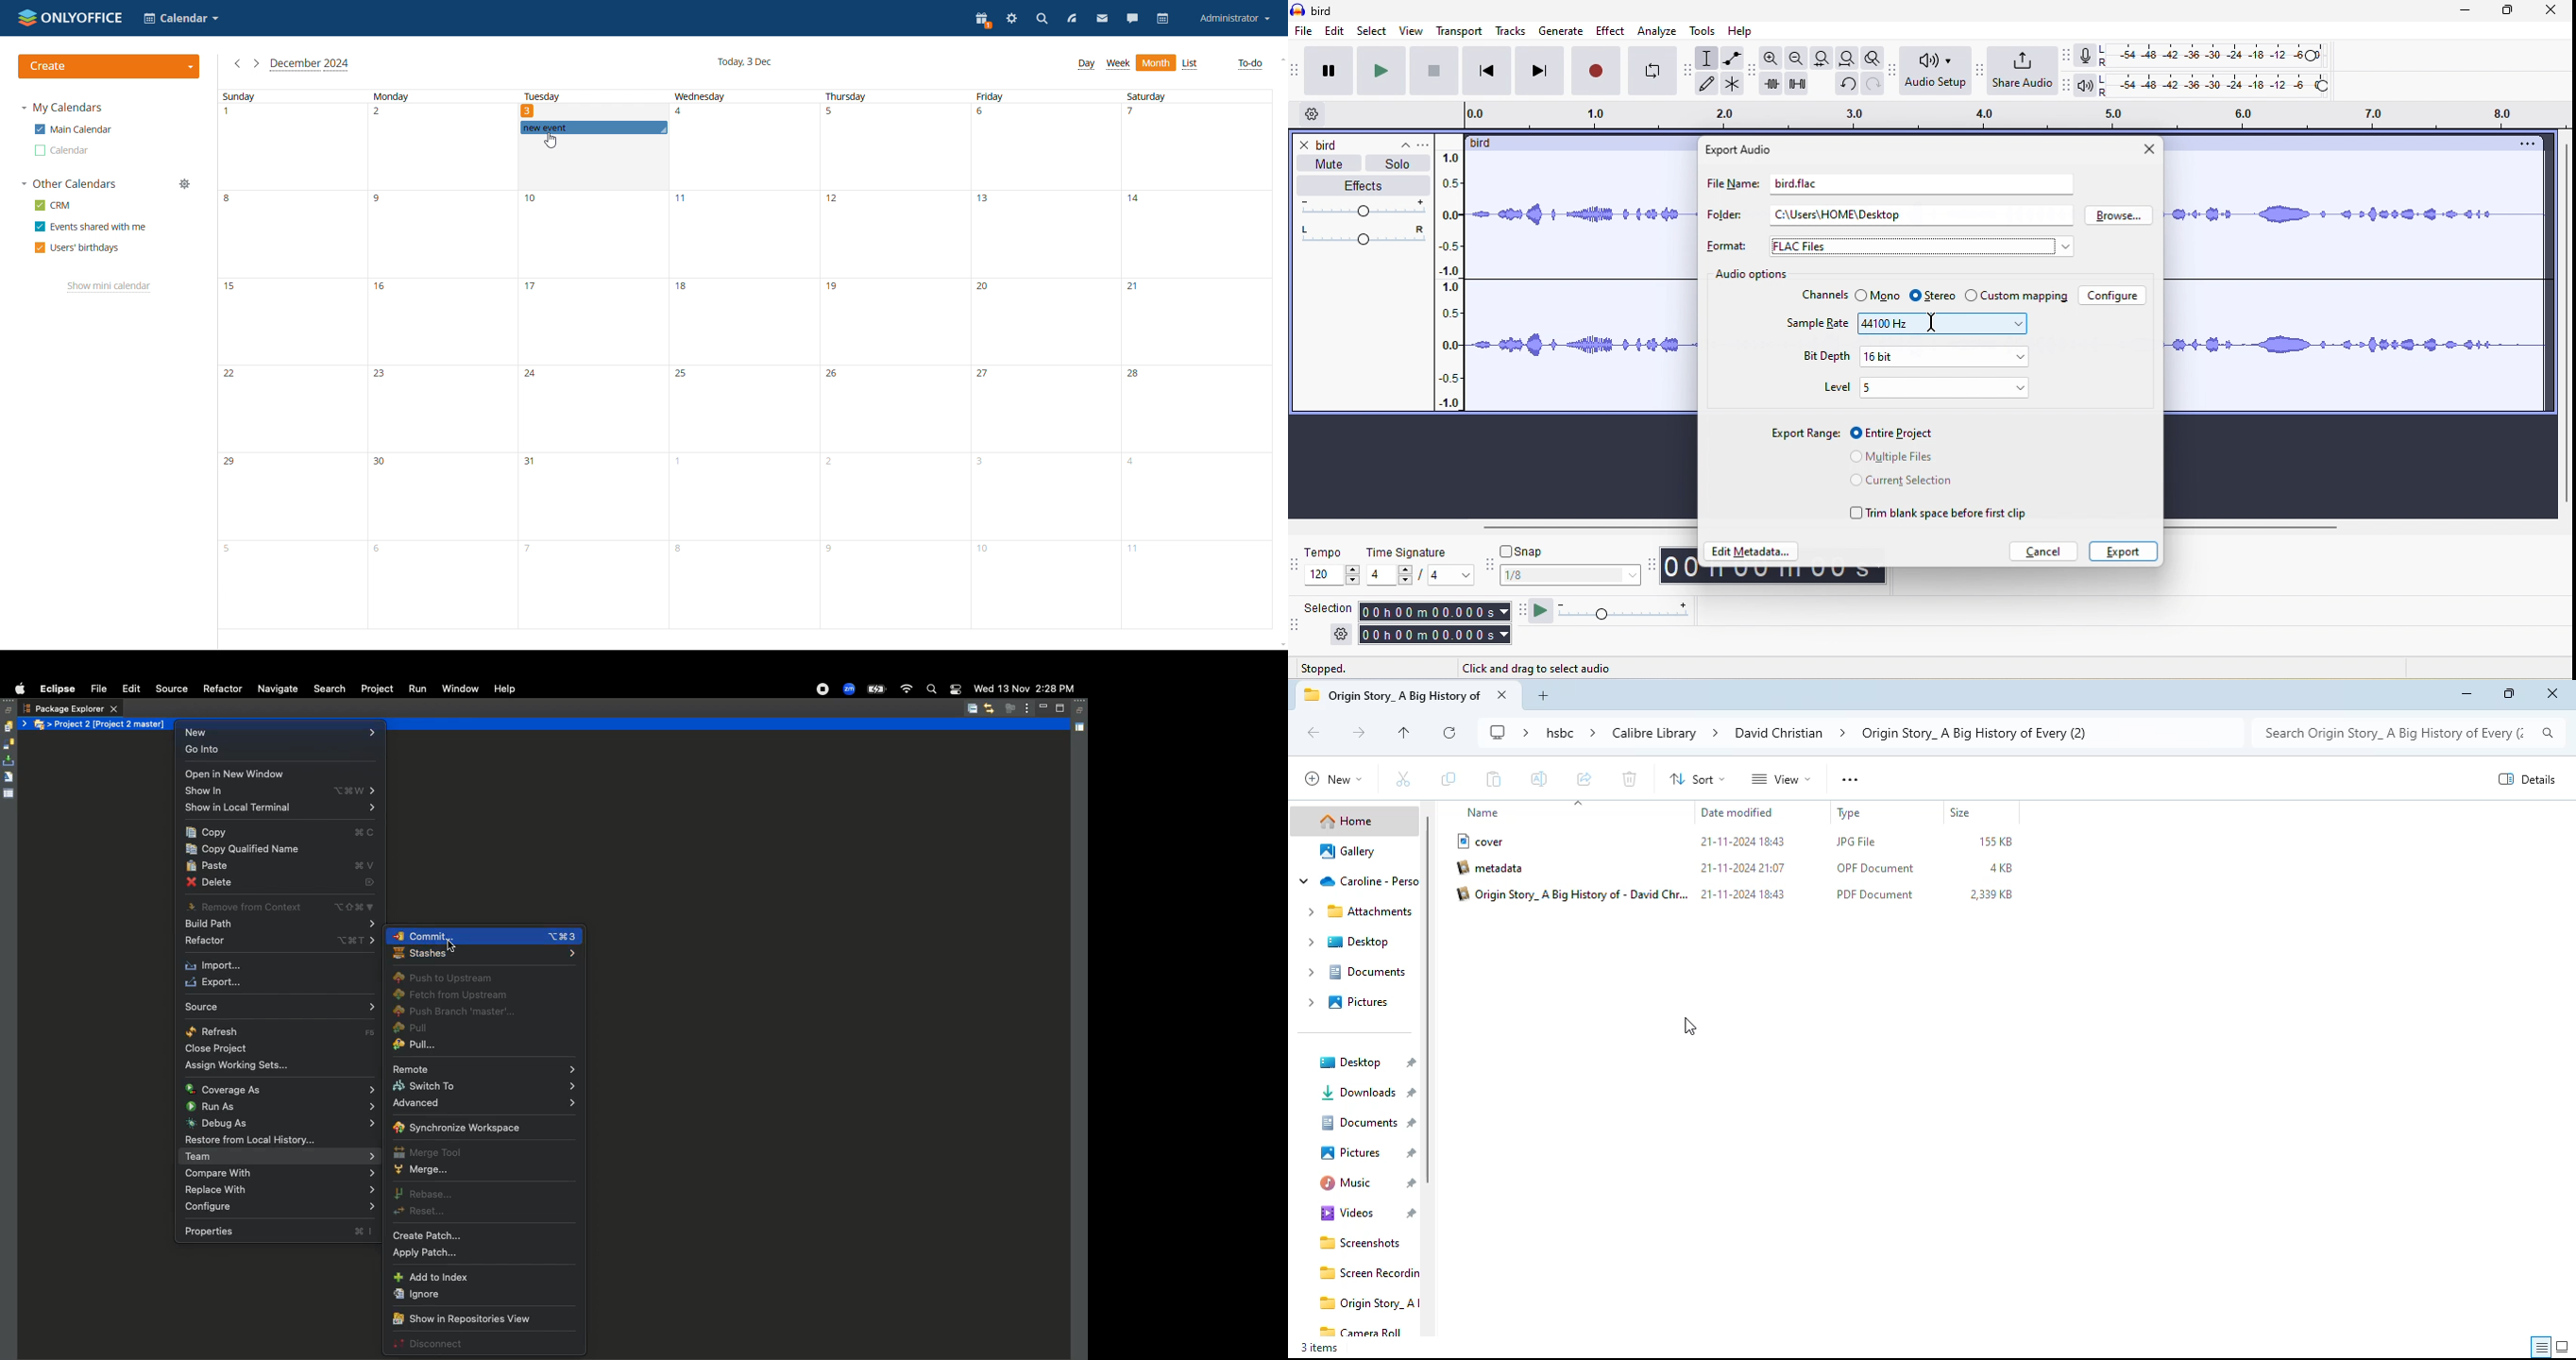 The image size is (2576, 1372). I want to click on minimize, so click(2465, 694).